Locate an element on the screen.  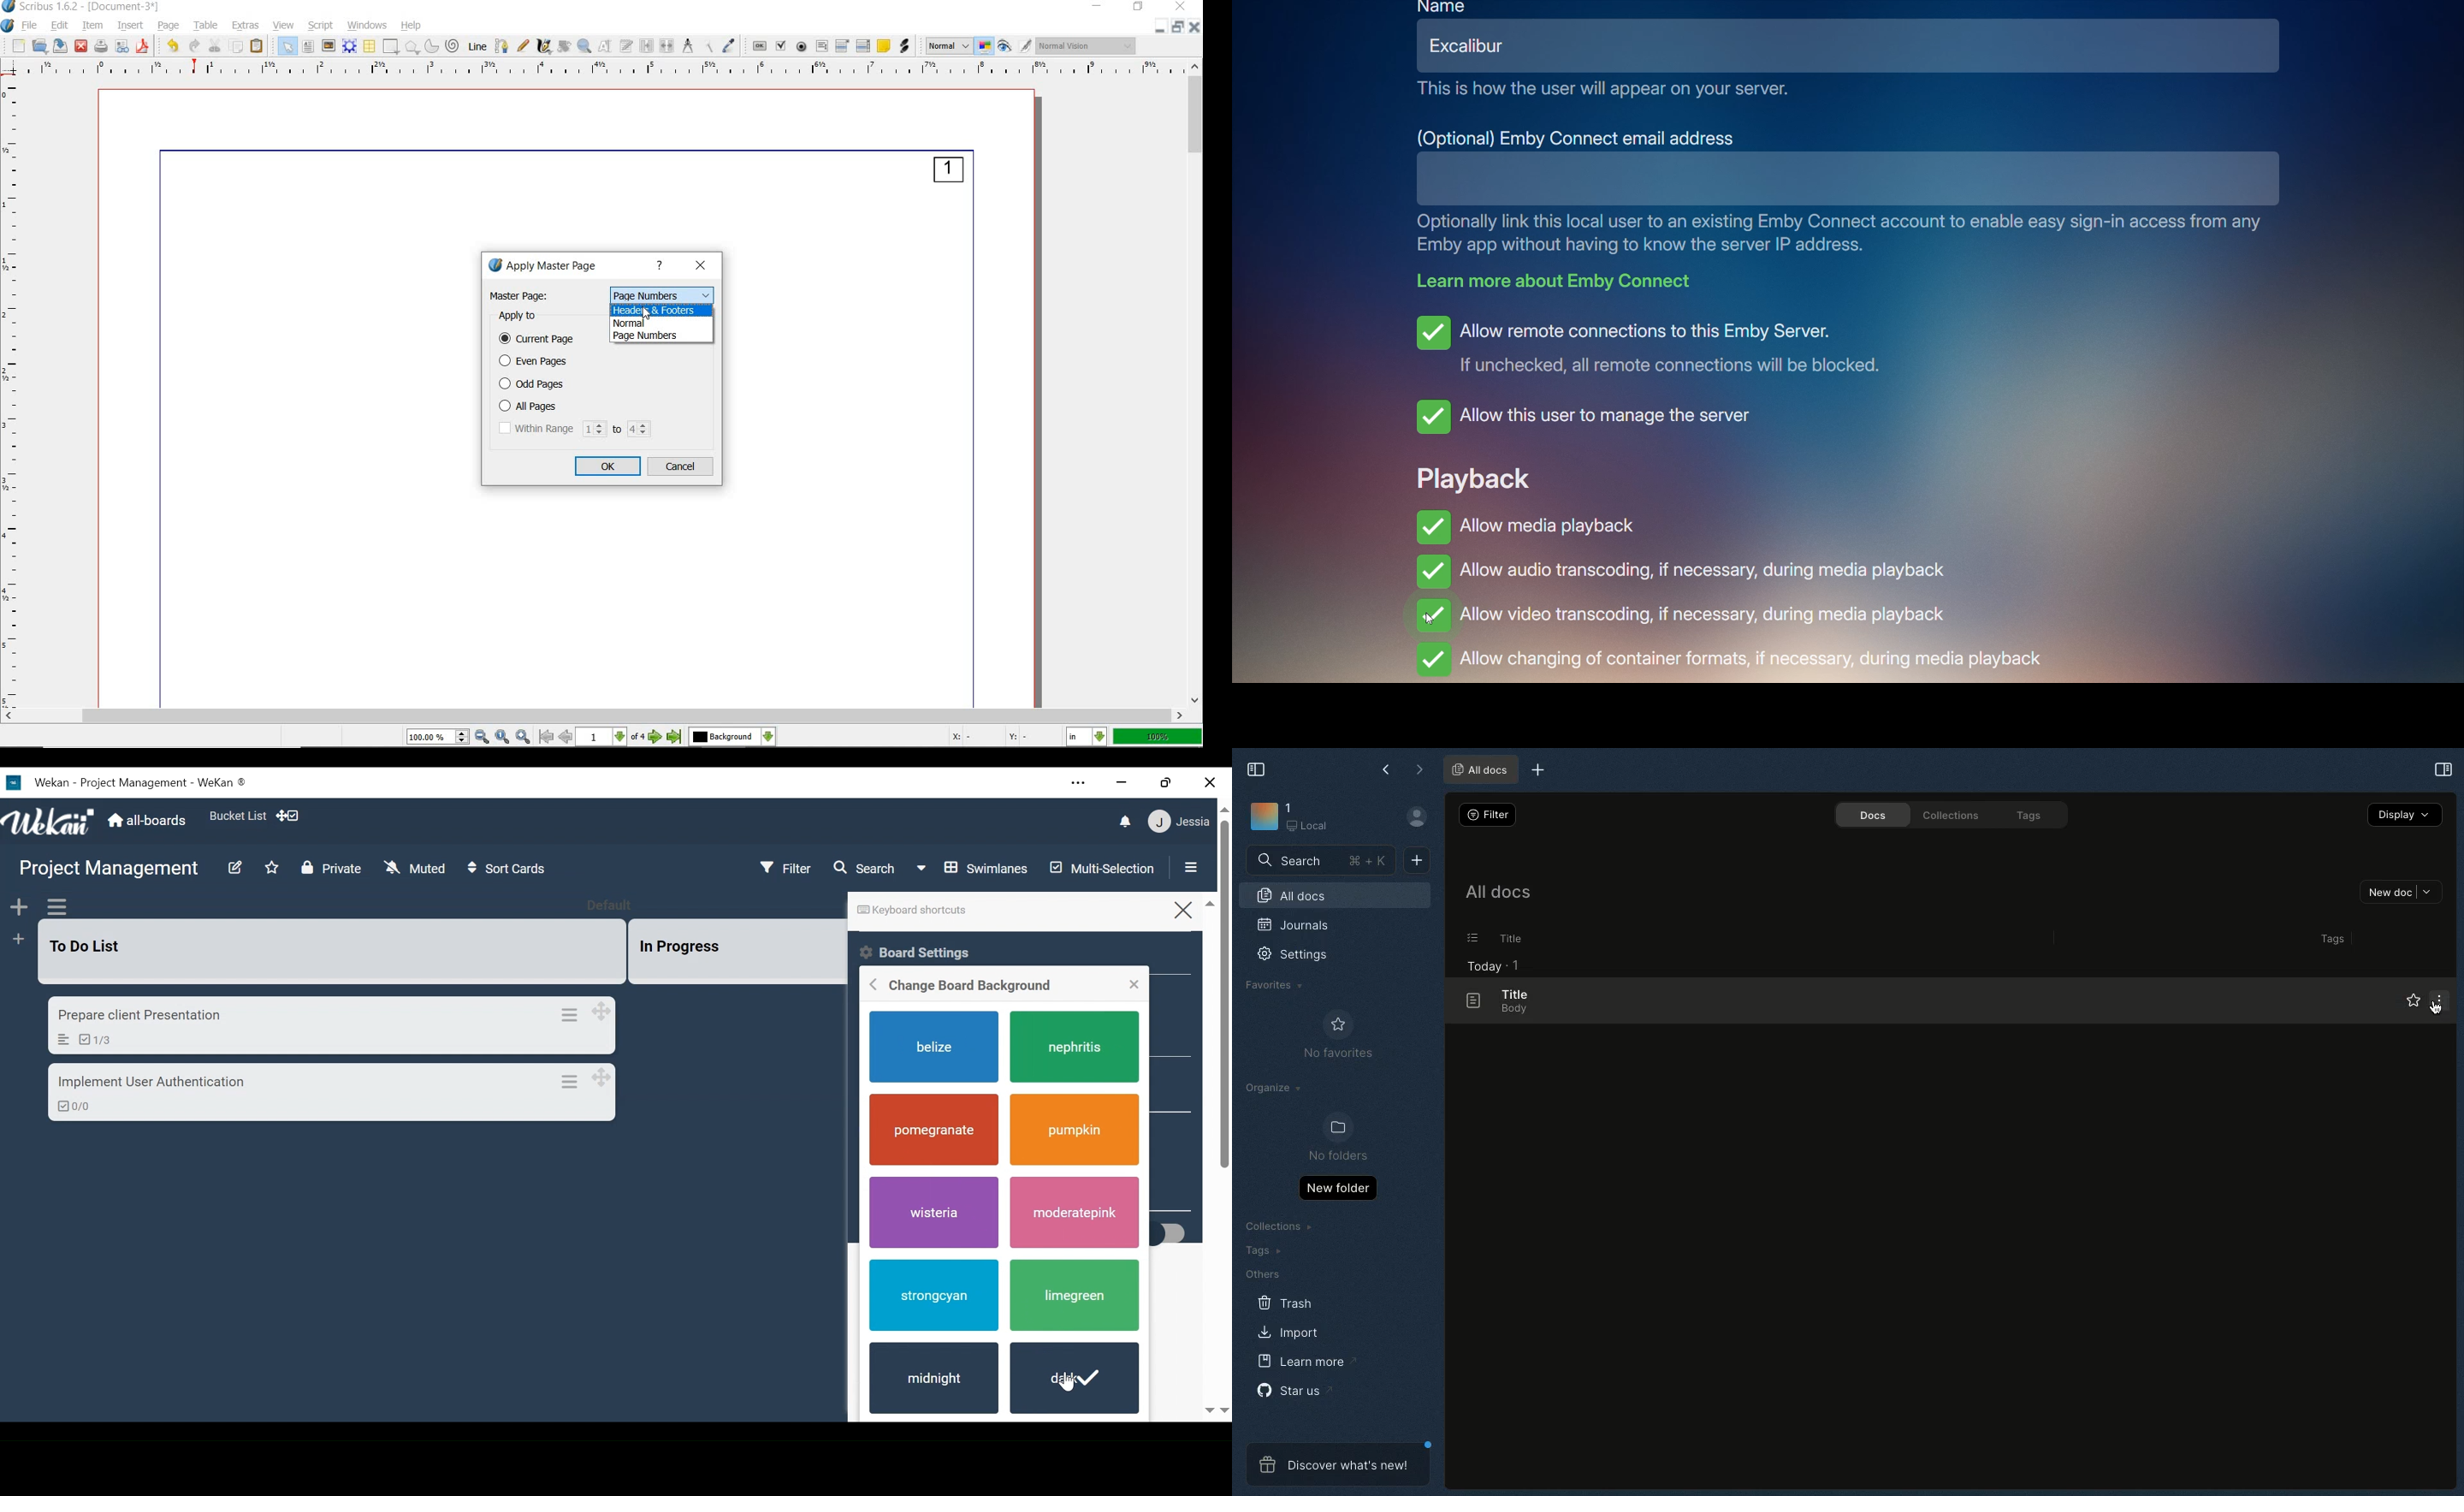
go to previous page is located at coordinates (567, 737).